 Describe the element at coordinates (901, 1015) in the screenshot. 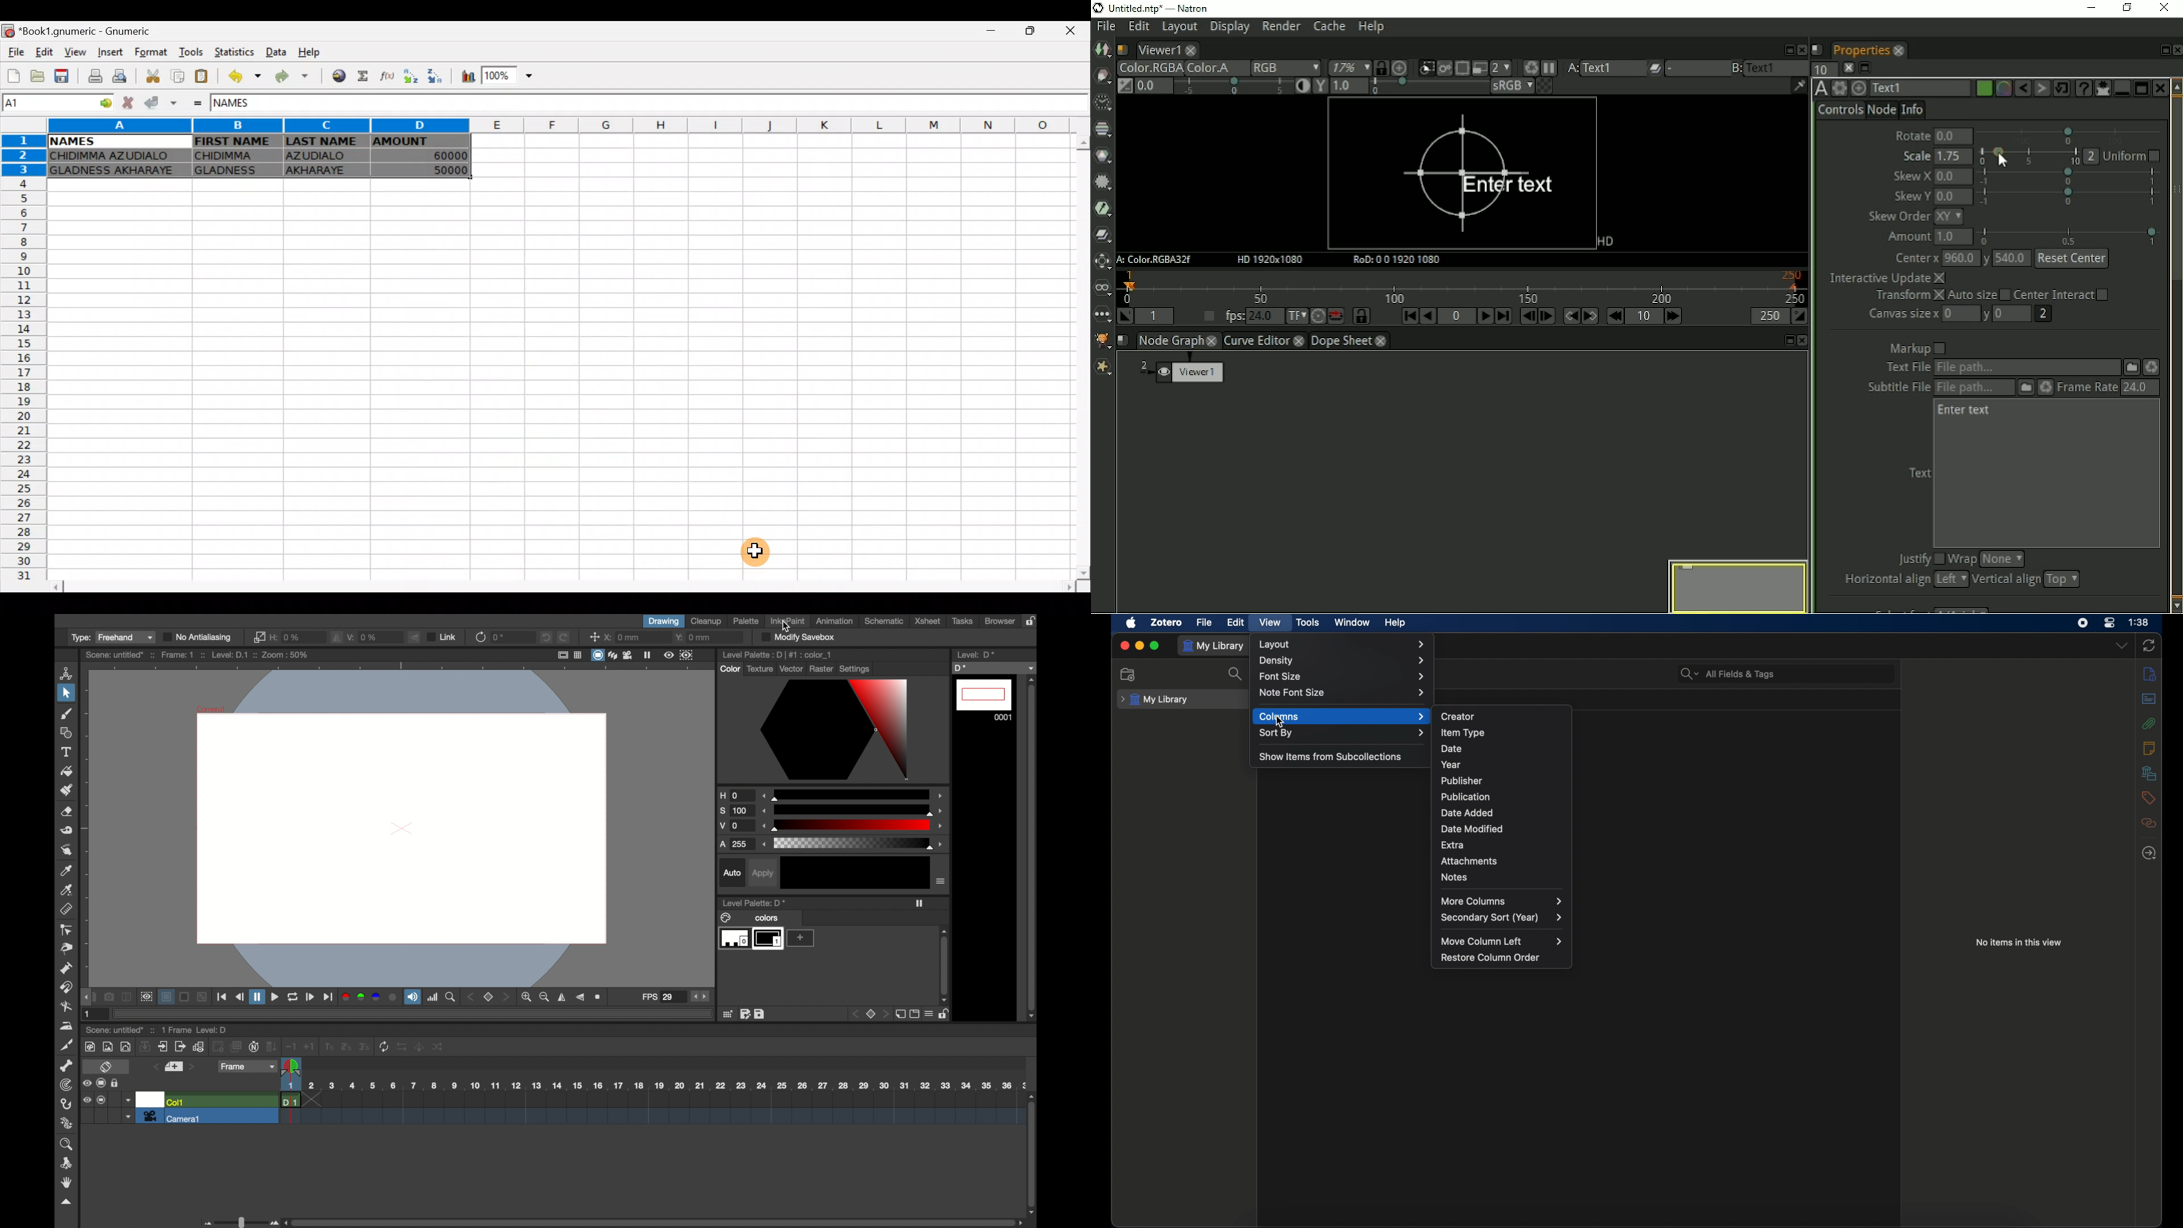

I see `new page` at that location.